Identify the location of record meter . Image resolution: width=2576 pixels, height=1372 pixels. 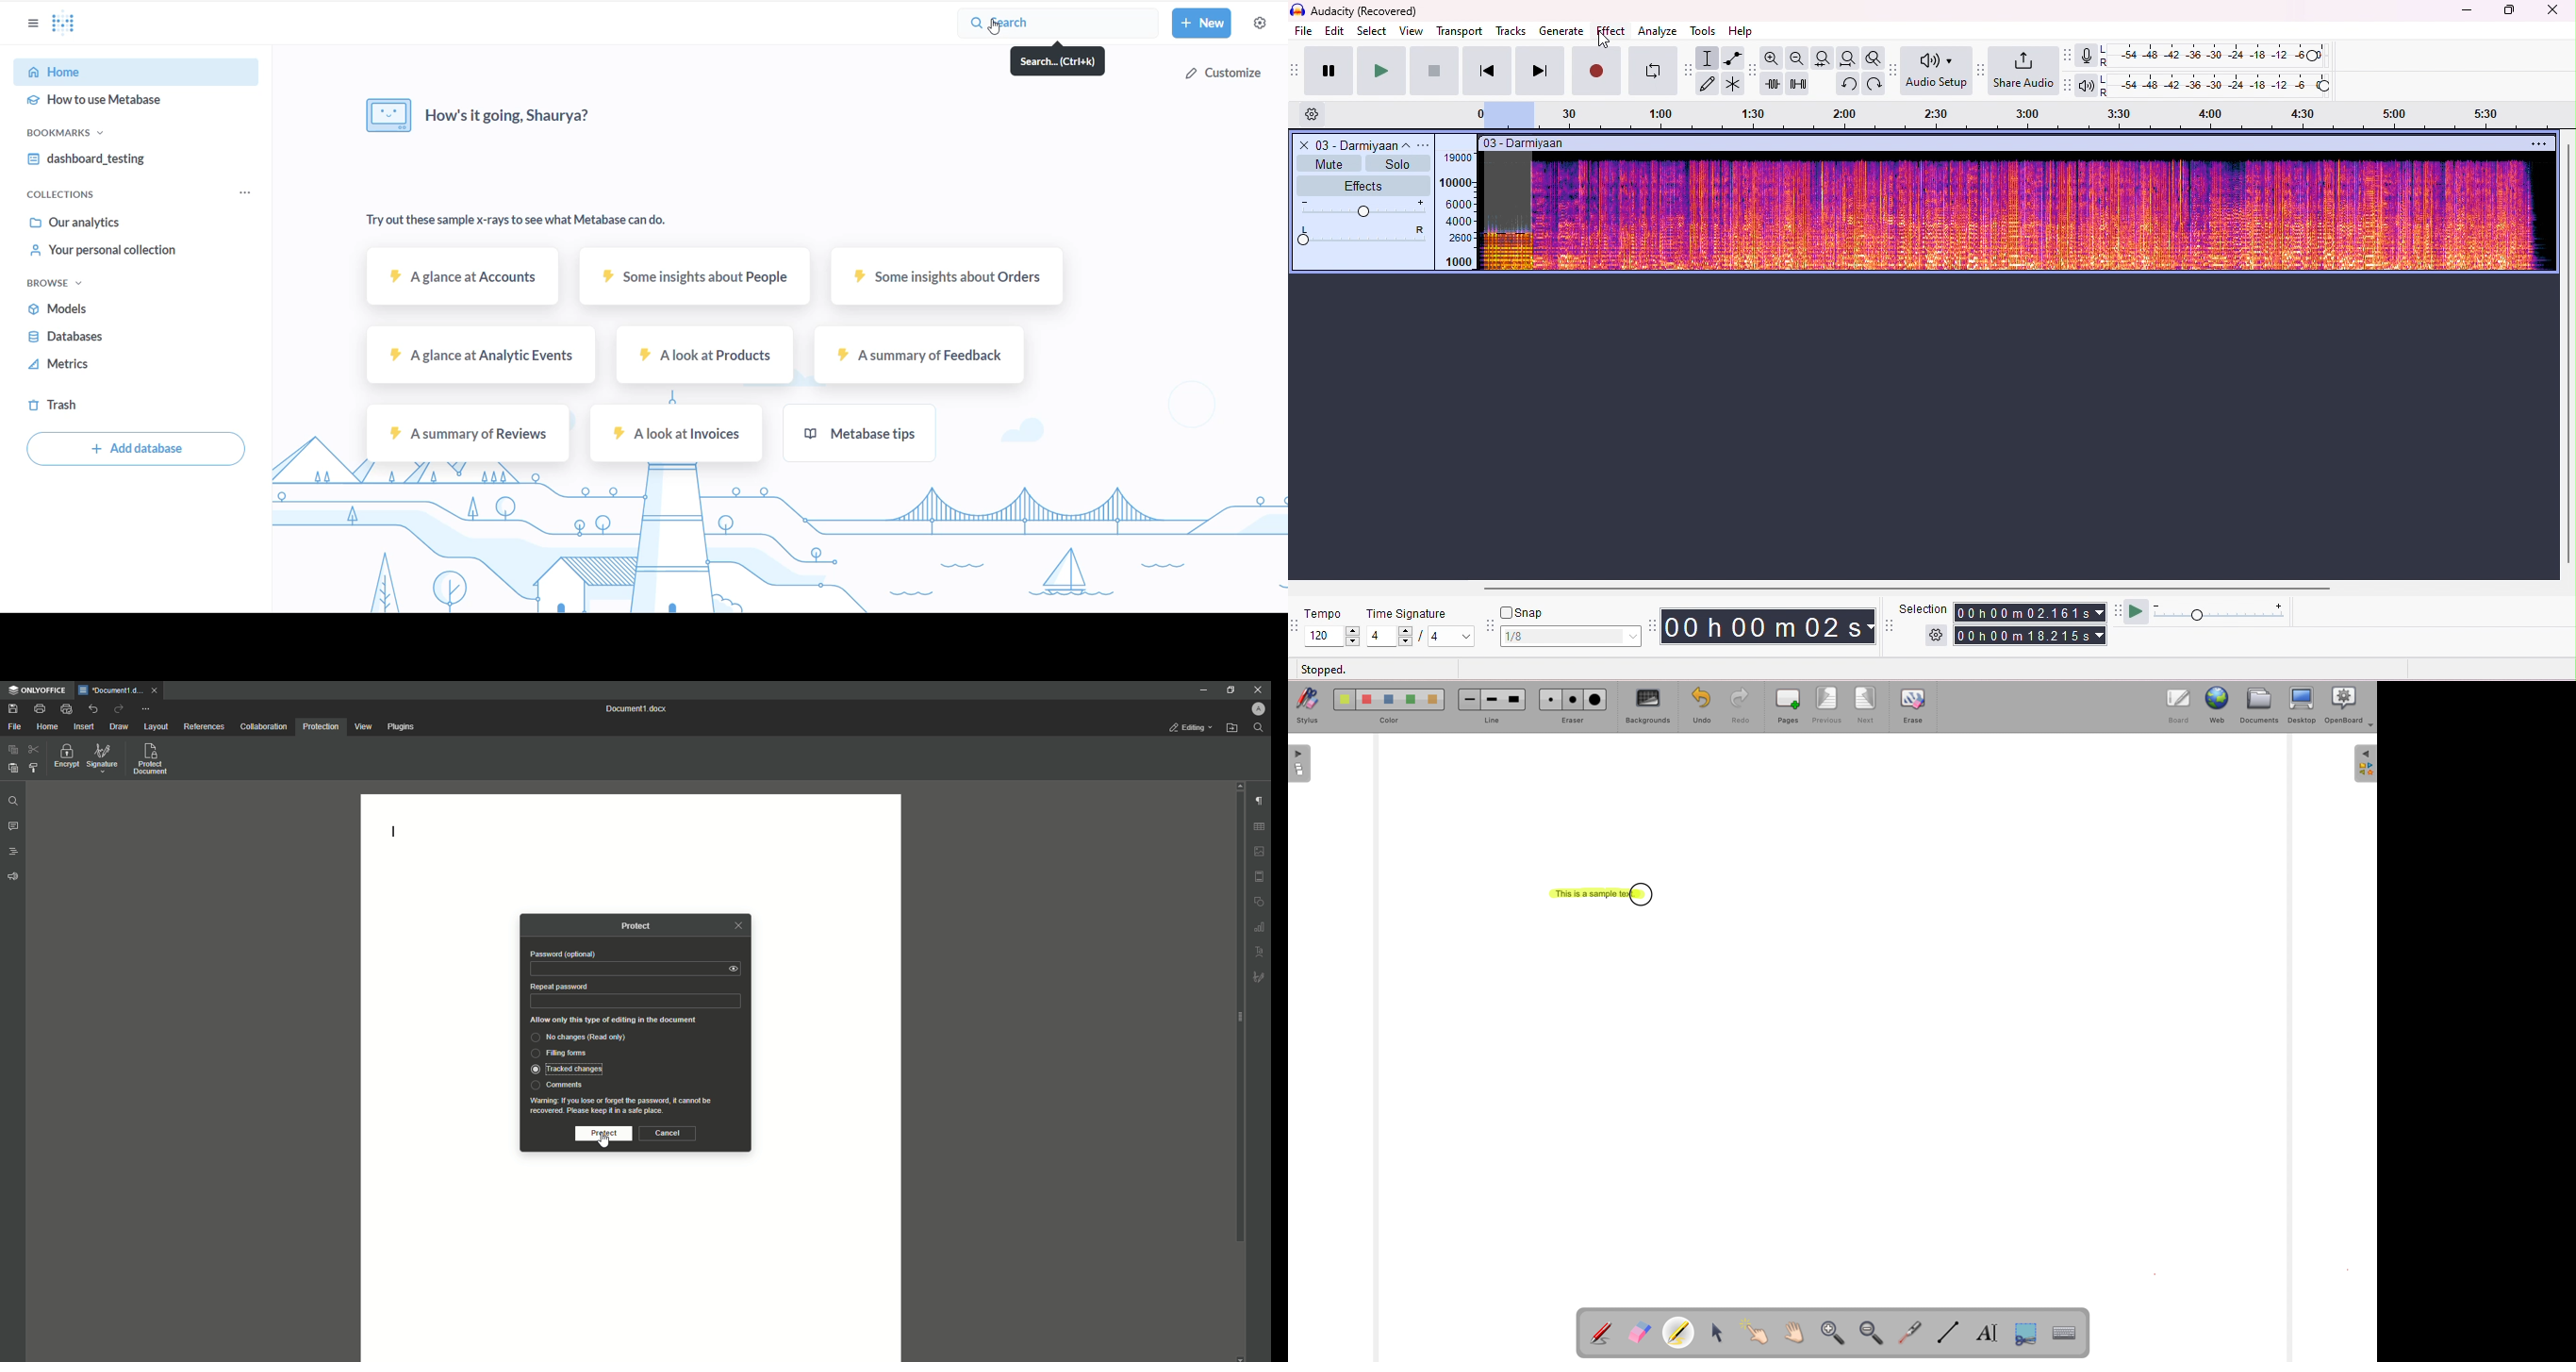
(2086, 56).